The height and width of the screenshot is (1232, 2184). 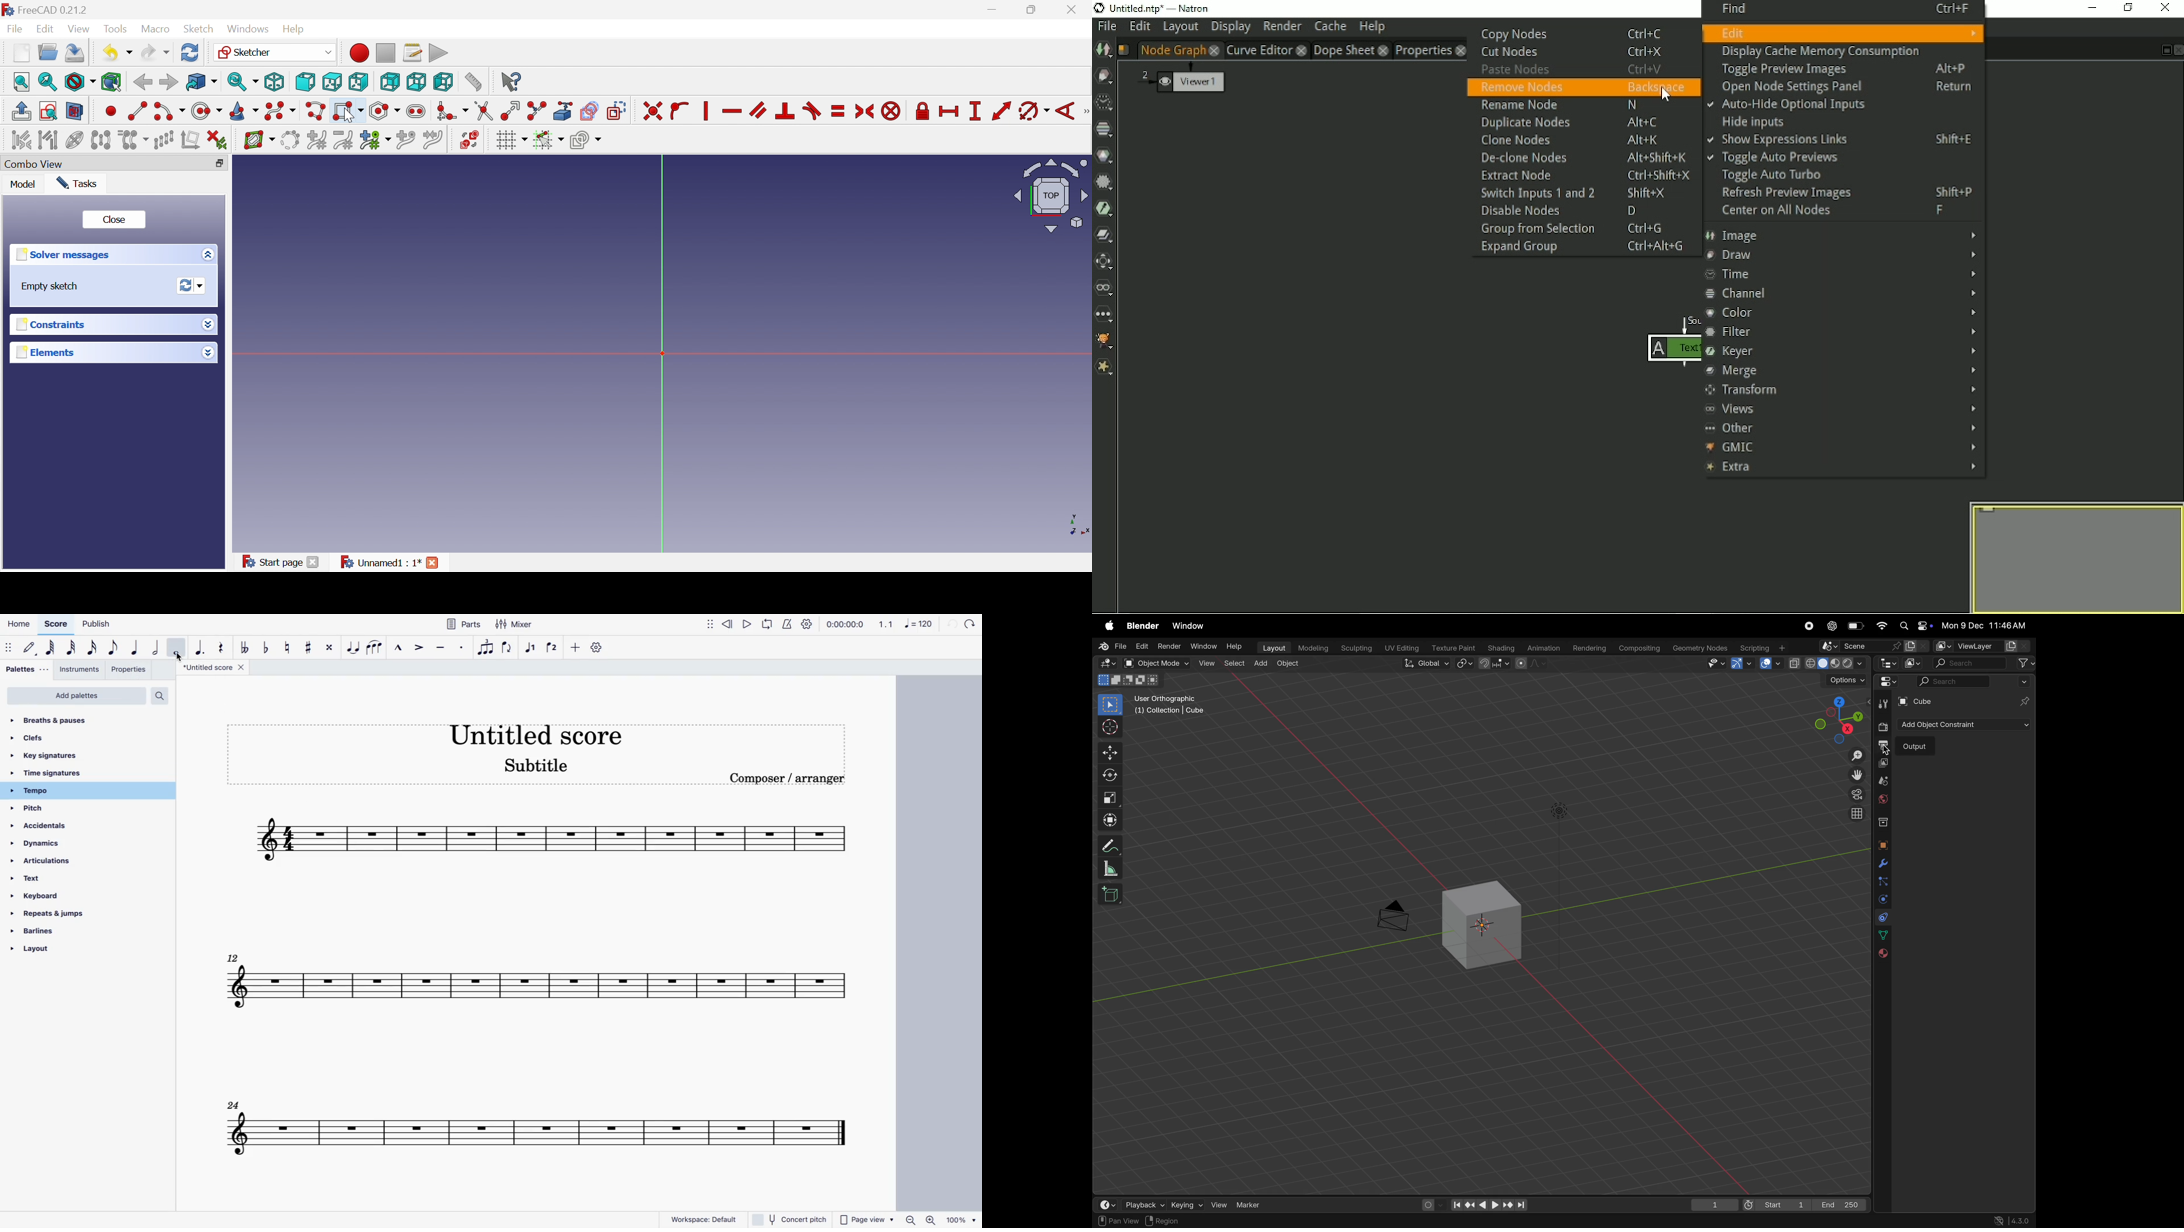 What do you see at coordinates (838, 111) in the screenshot?
I see `Constrain equal` at bounding box center [838, 111].